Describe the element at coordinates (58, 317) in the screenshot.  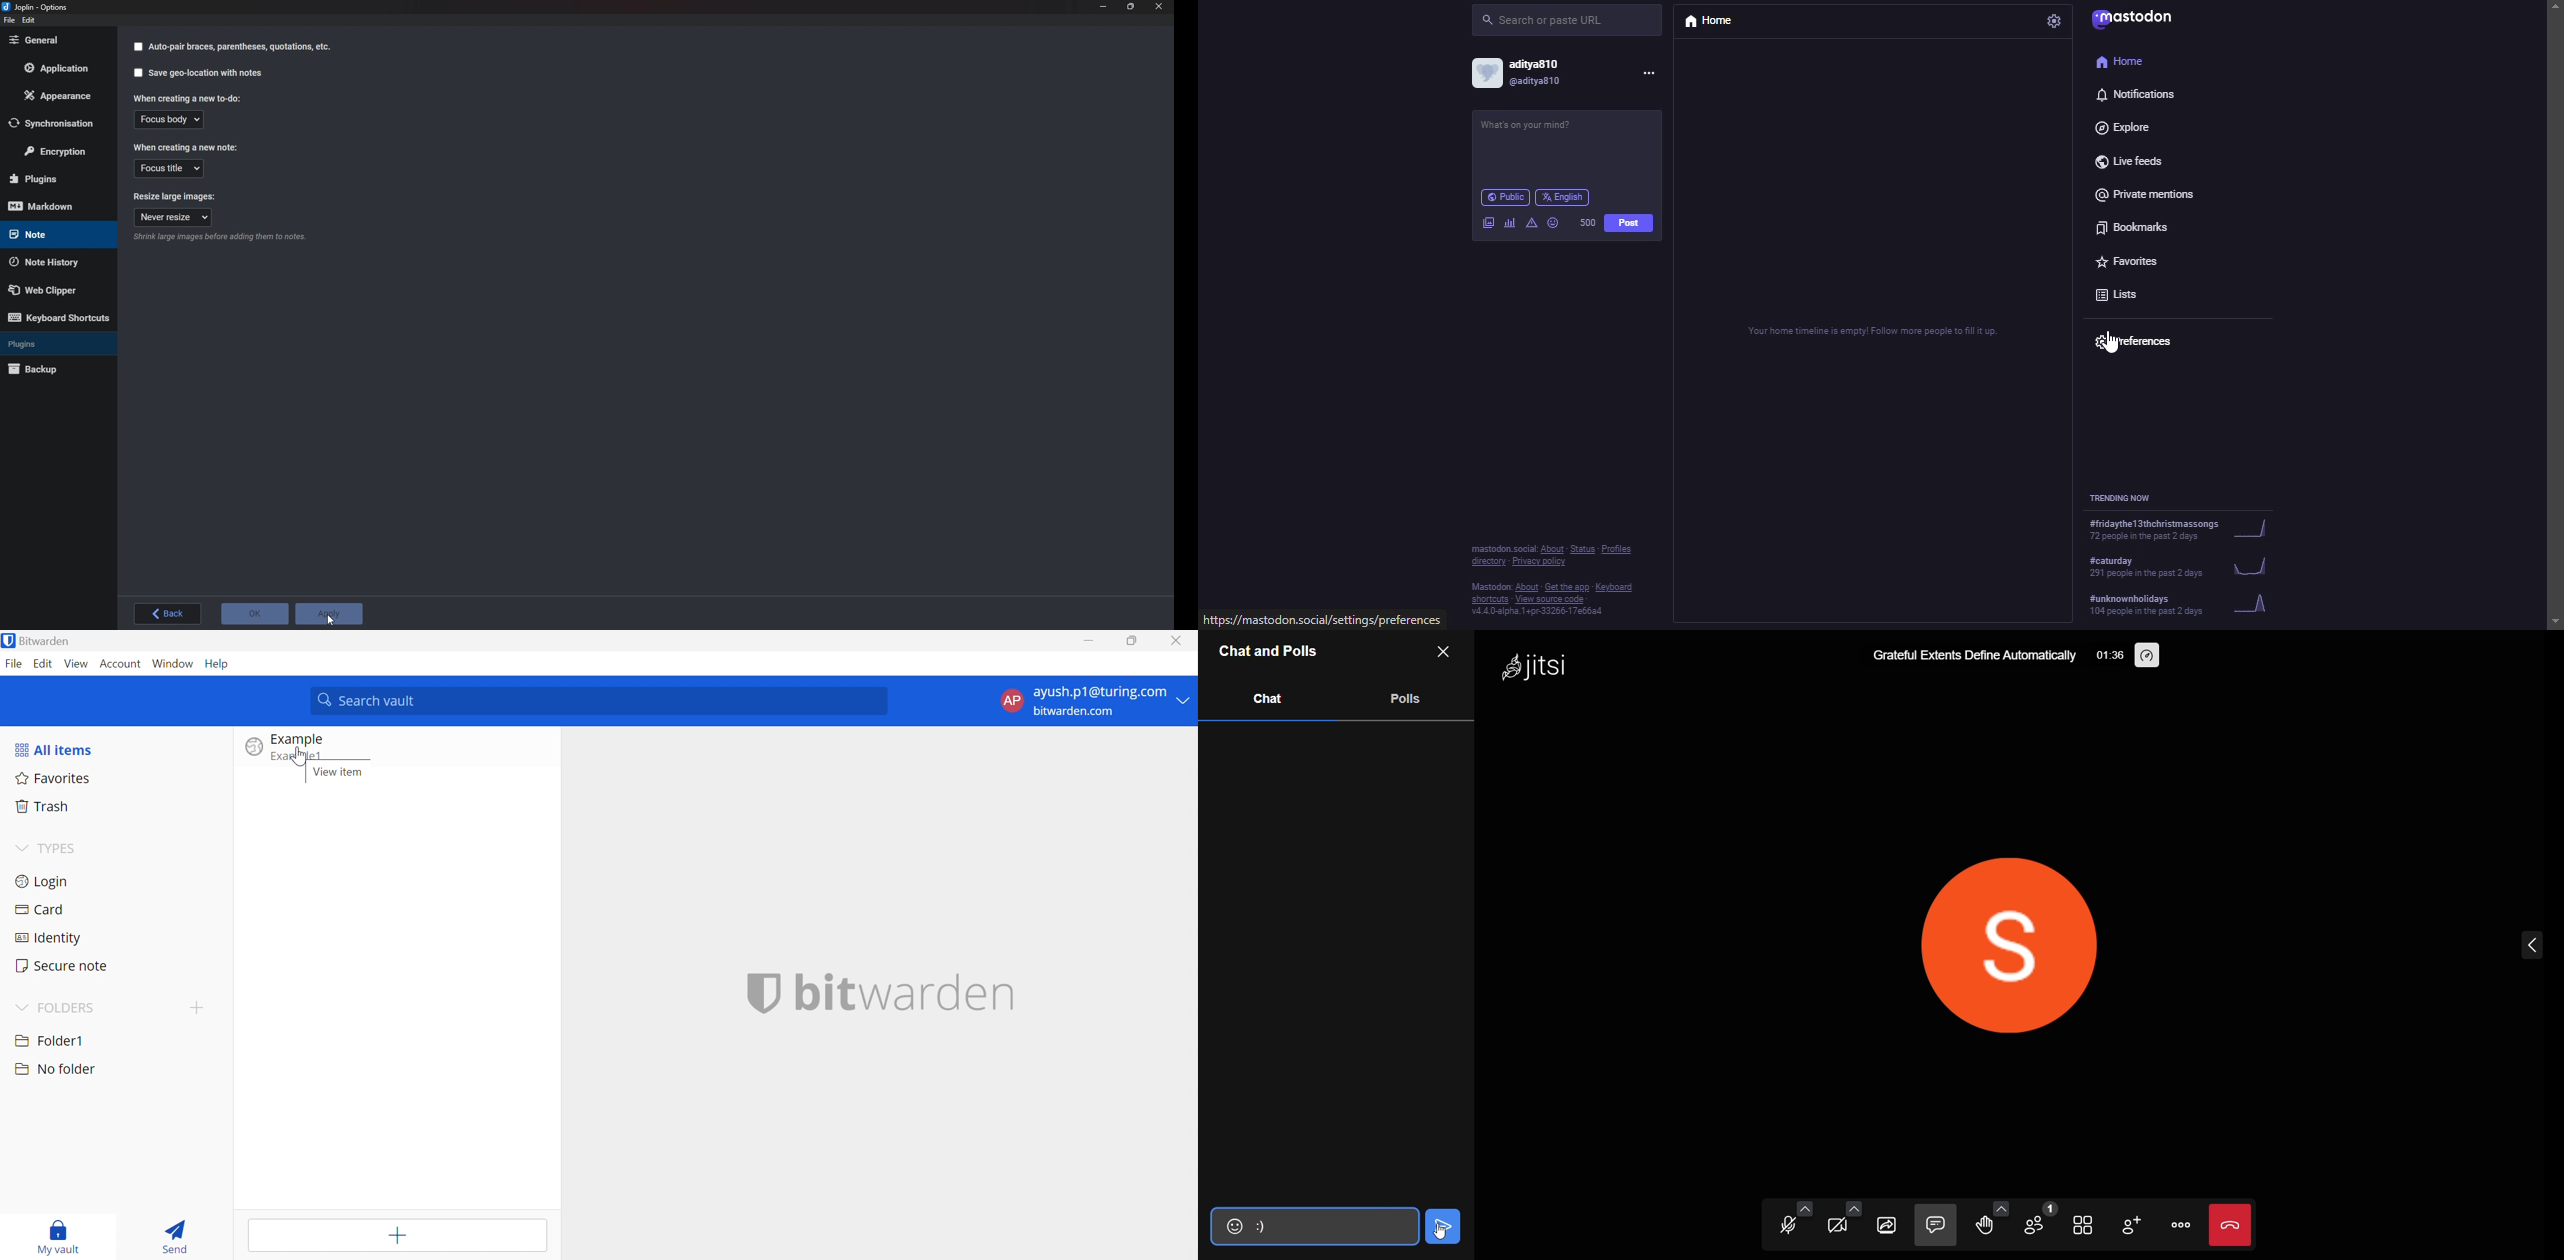
I see `Keyboard shortcuts` at that location.